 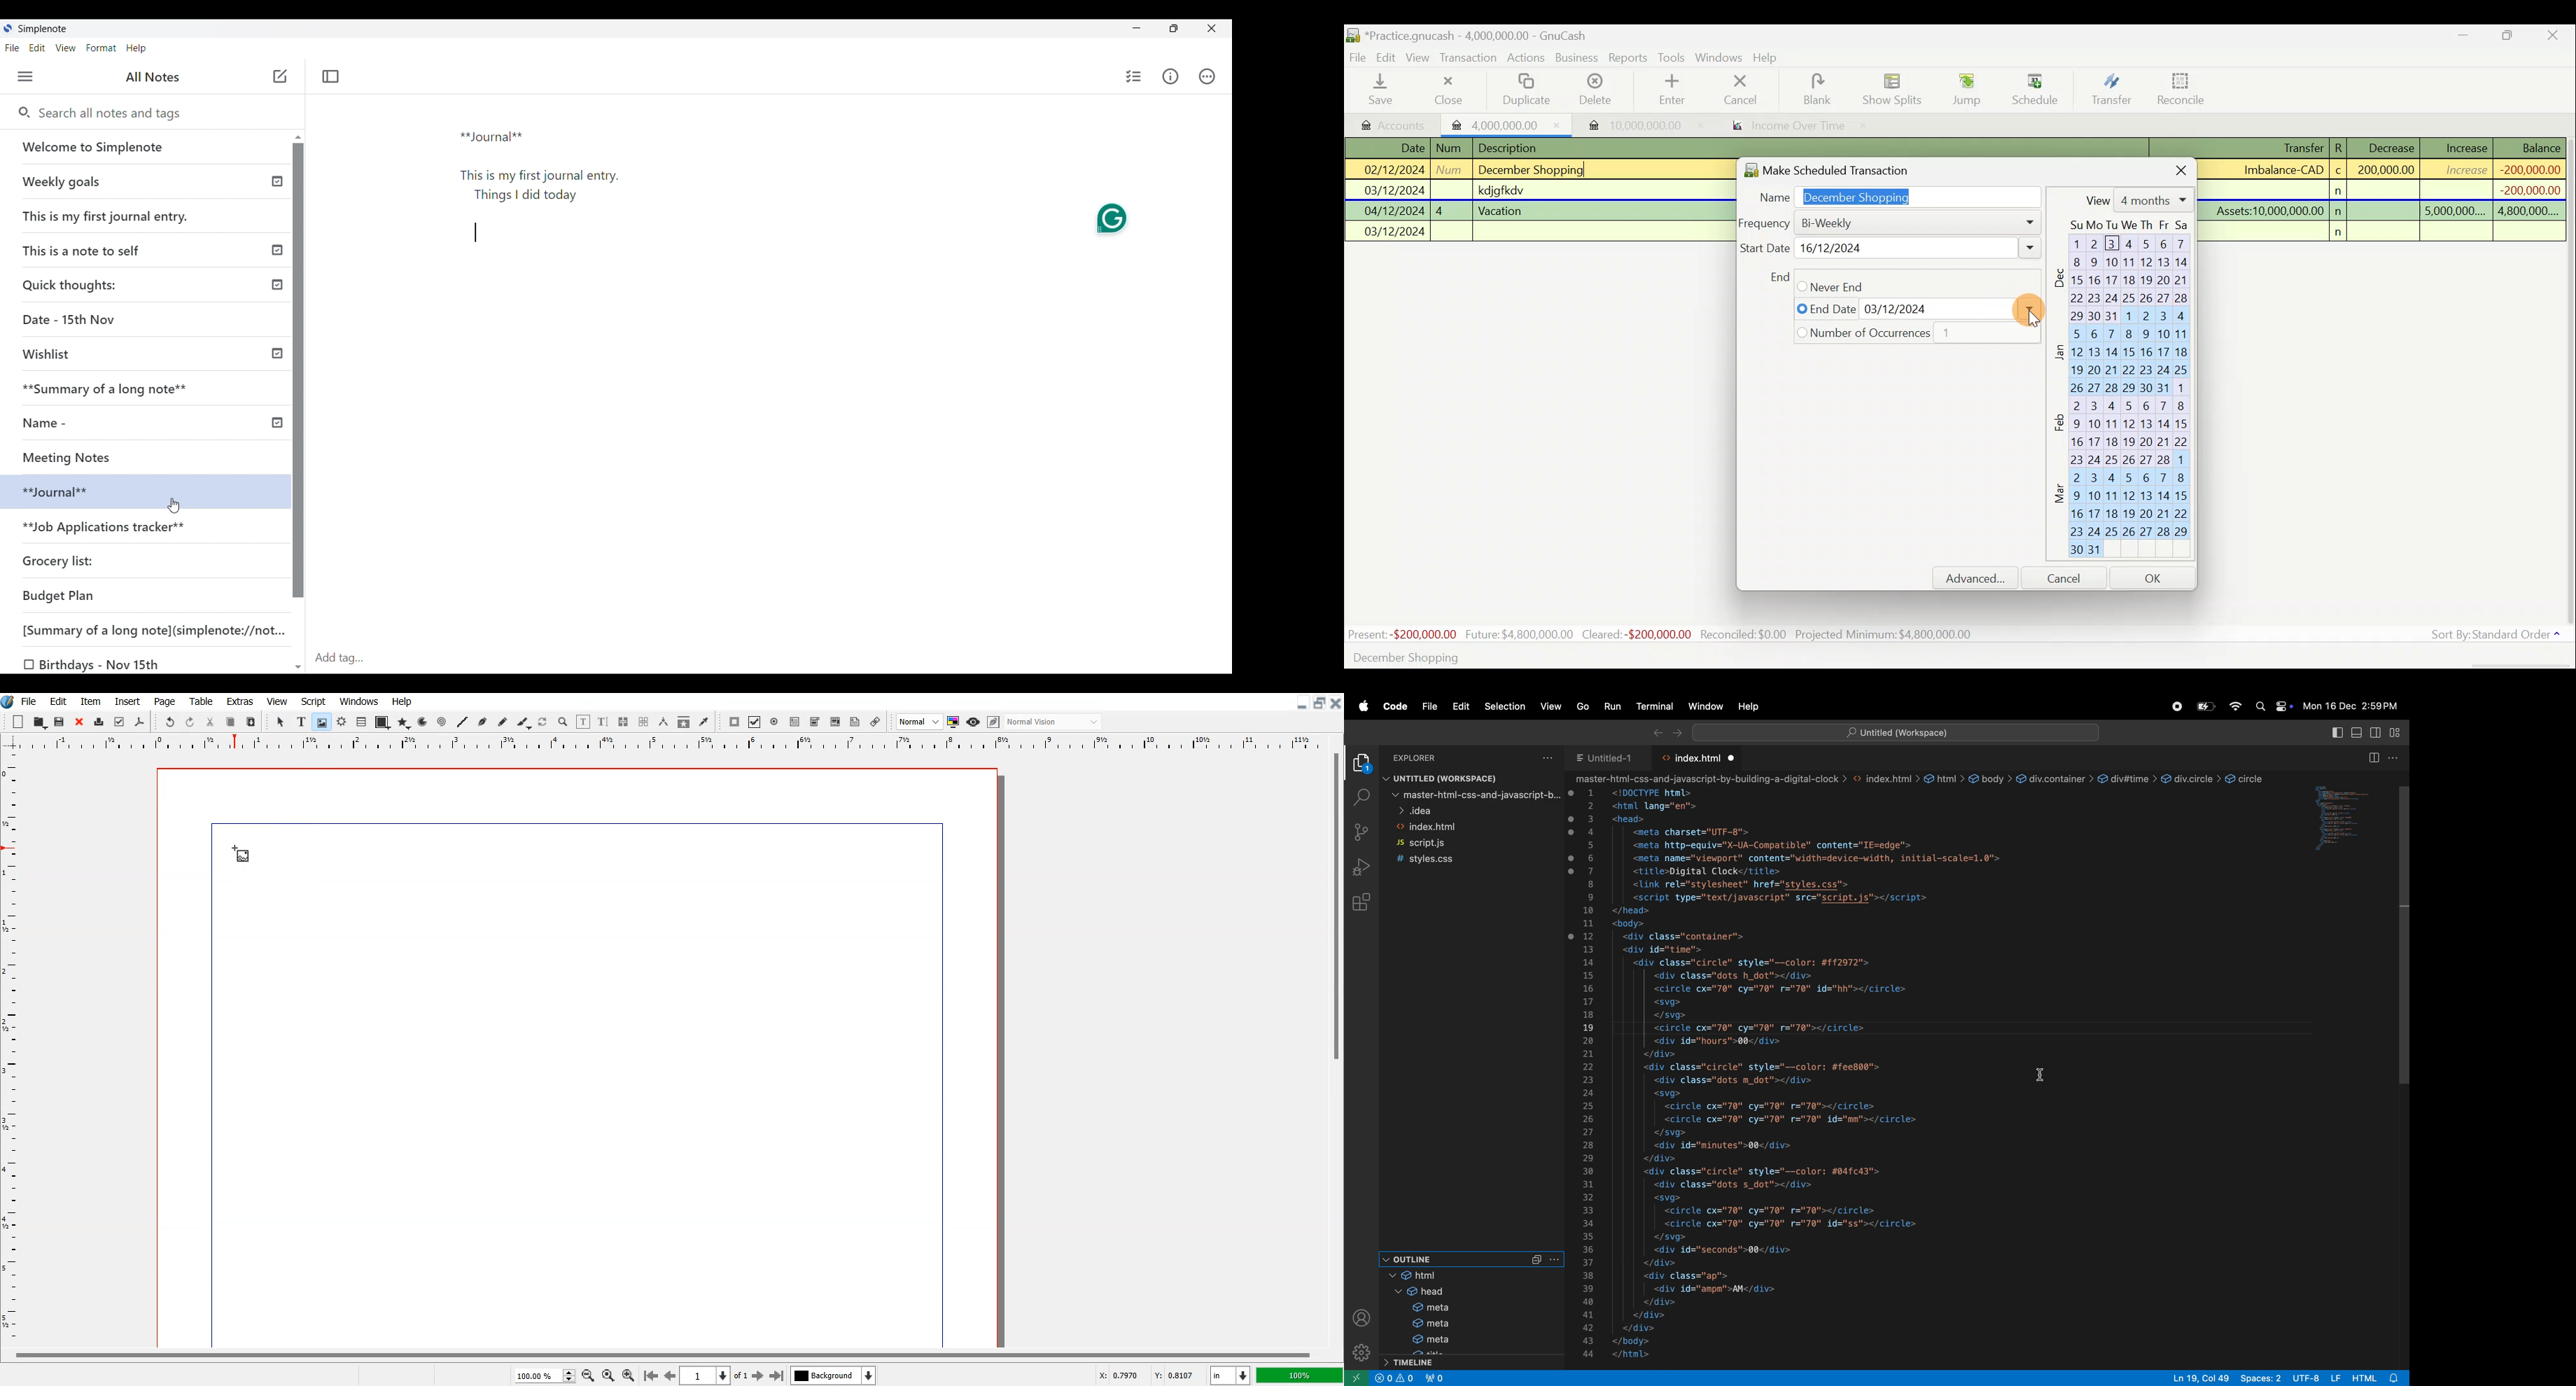 What do you see at coordinates (1054, 722) in the screenshot?
I see `Select the visual appearance` at bounding box center [1054, 722].